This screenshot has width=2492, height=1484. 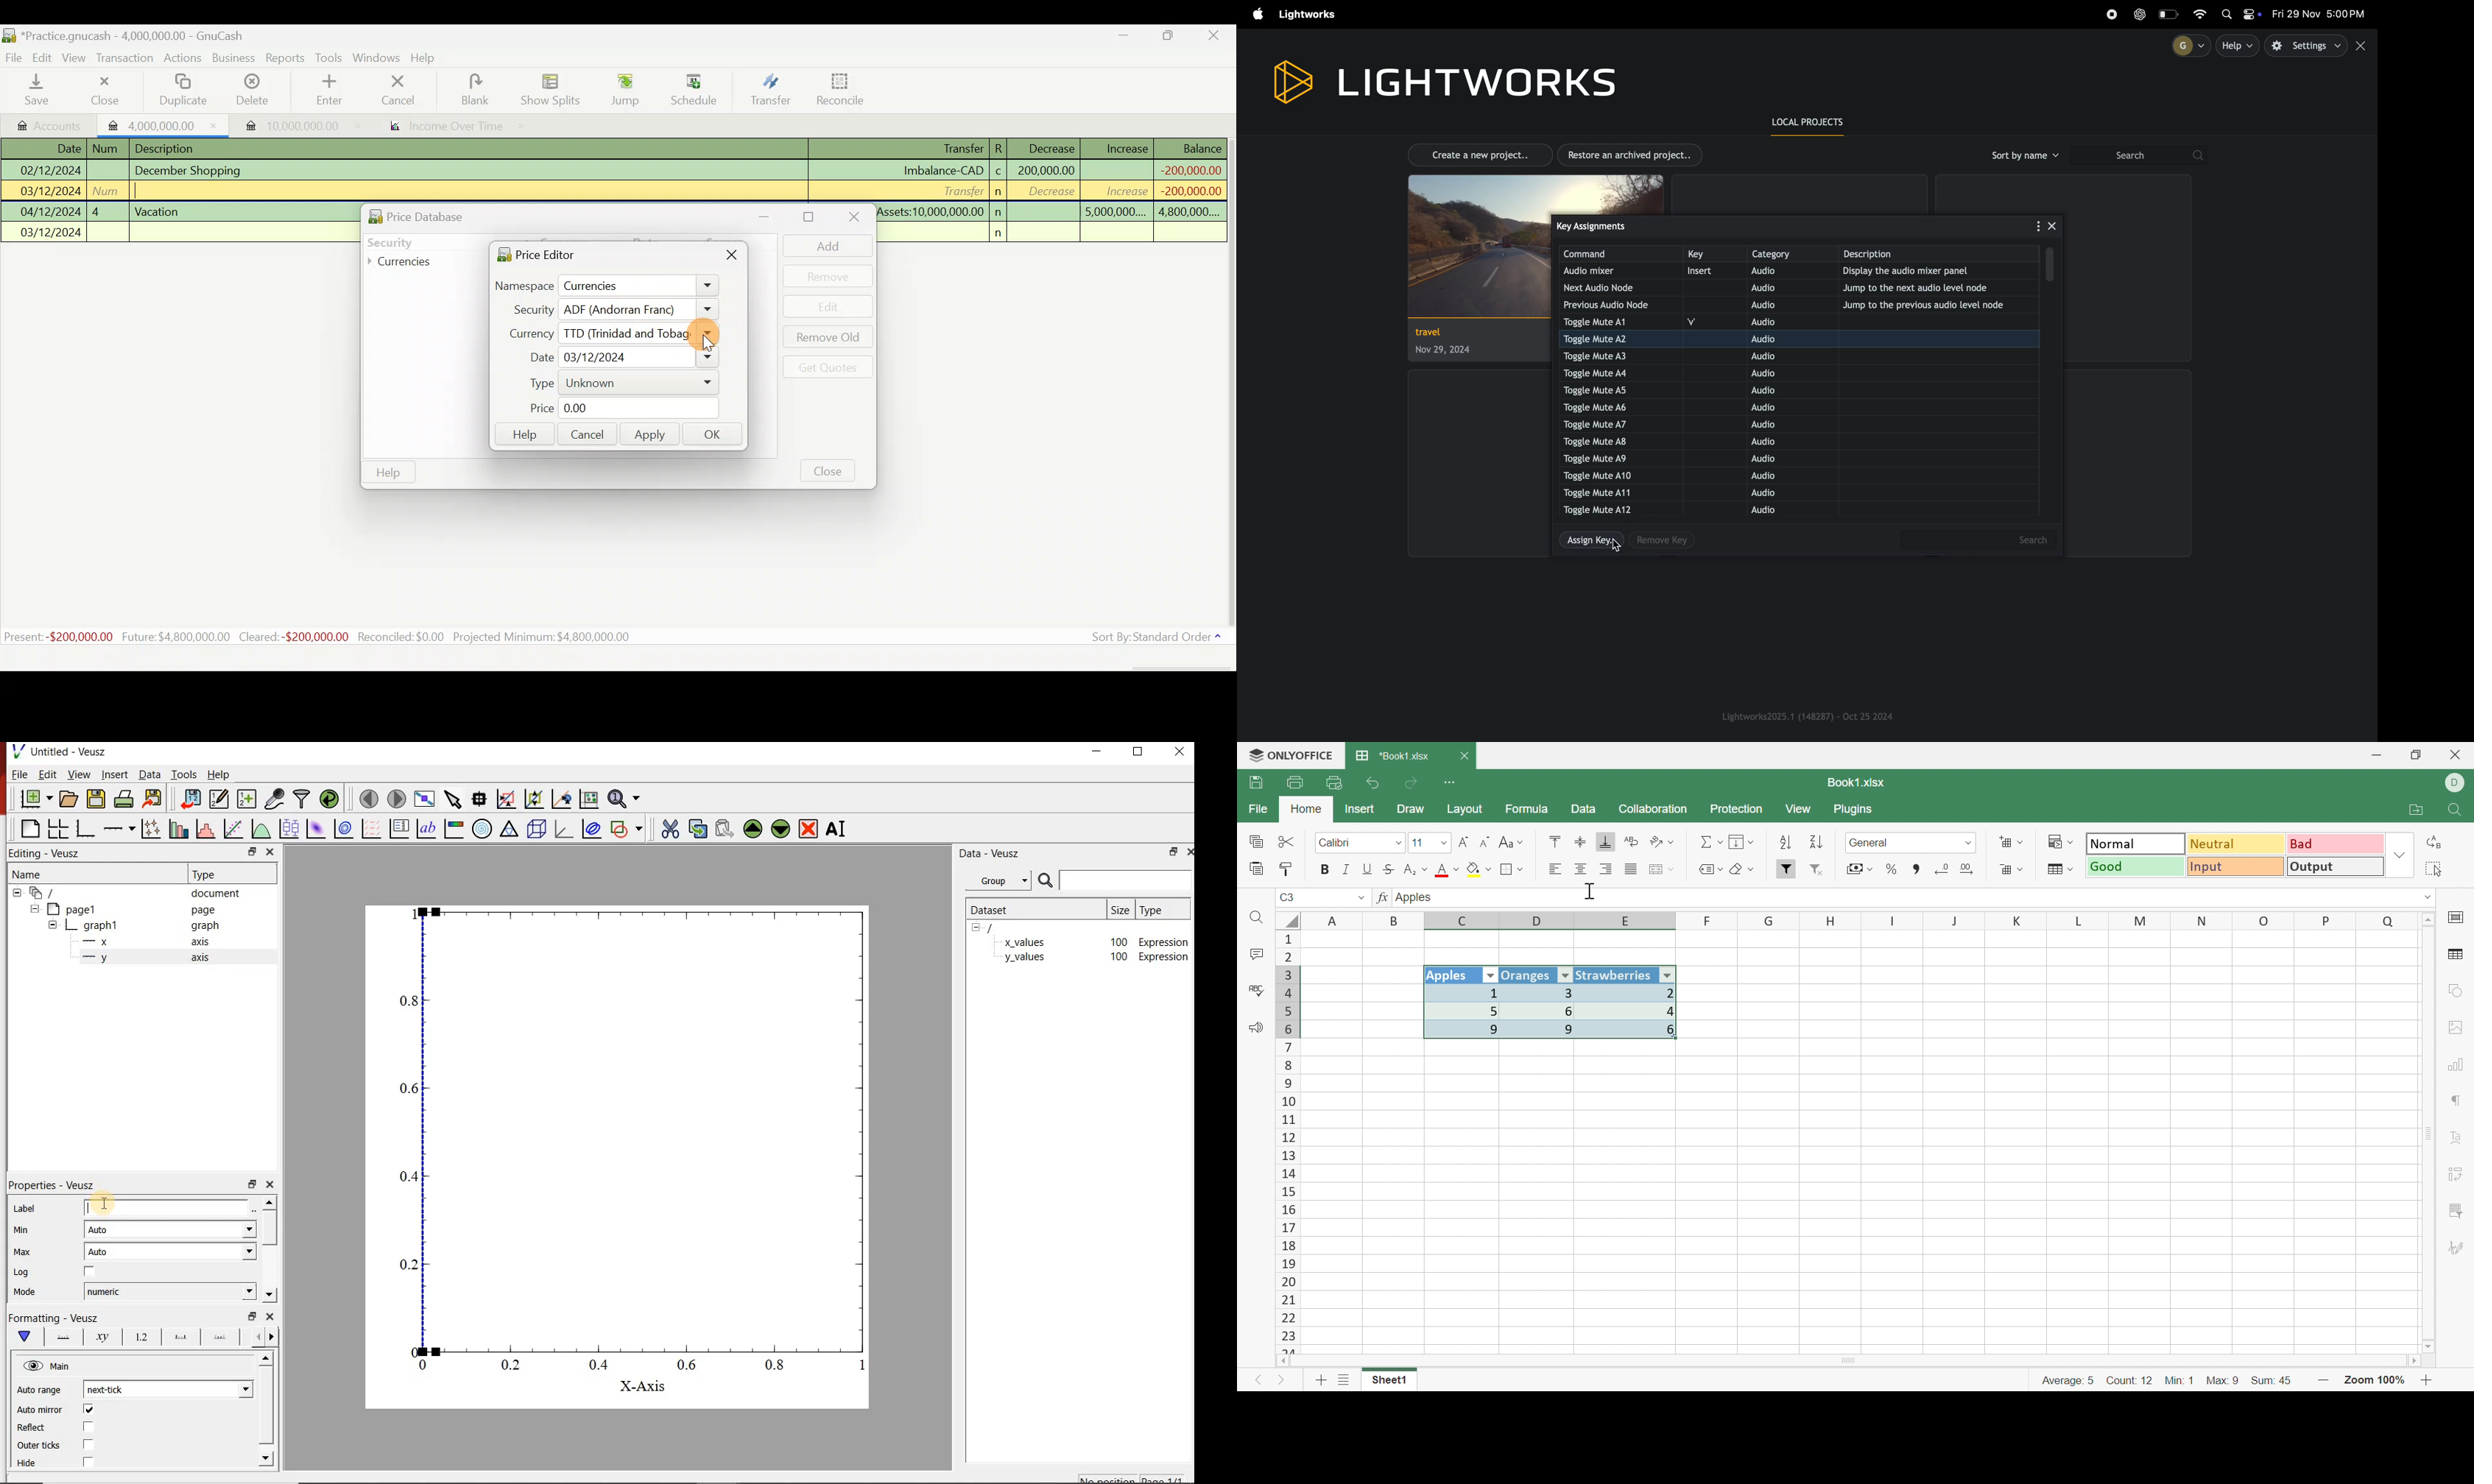 I want to click on Close, so click(x=733, y=258).